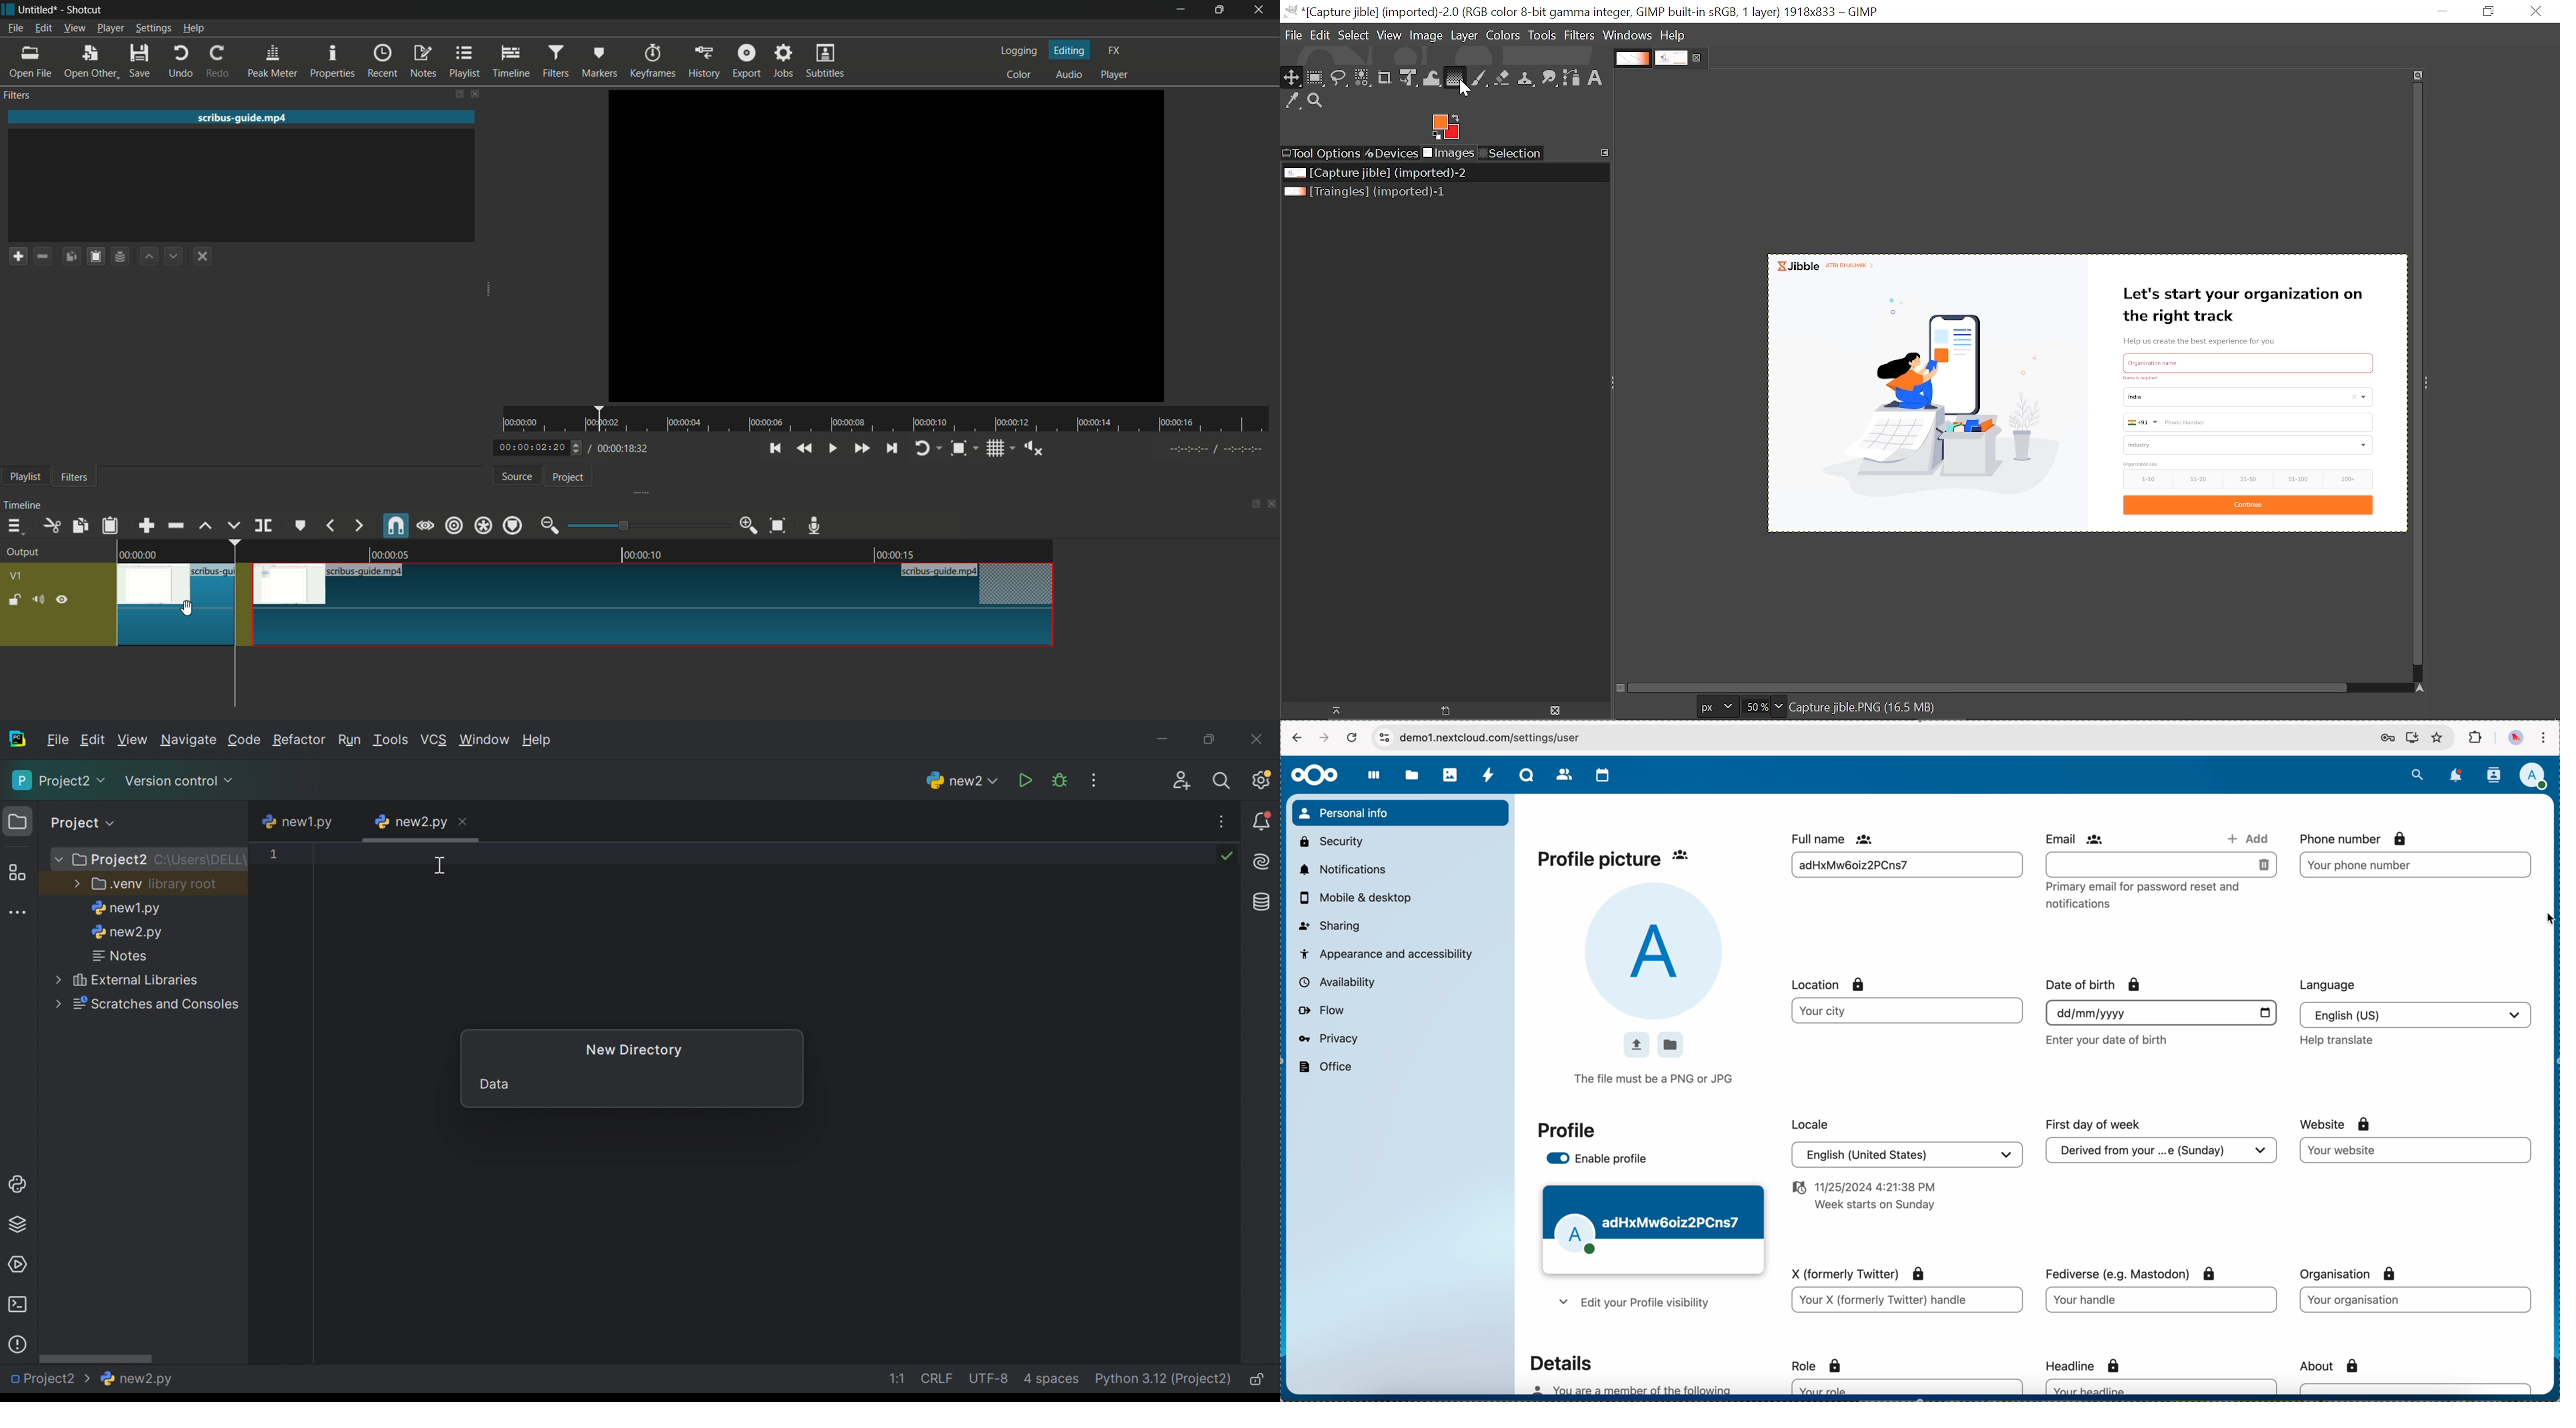 This screenshot has width=2576, height=1428. What do you see at coordinates (38, 9) in the screenshot?
I see `project name` at bounding box center [38, 9].